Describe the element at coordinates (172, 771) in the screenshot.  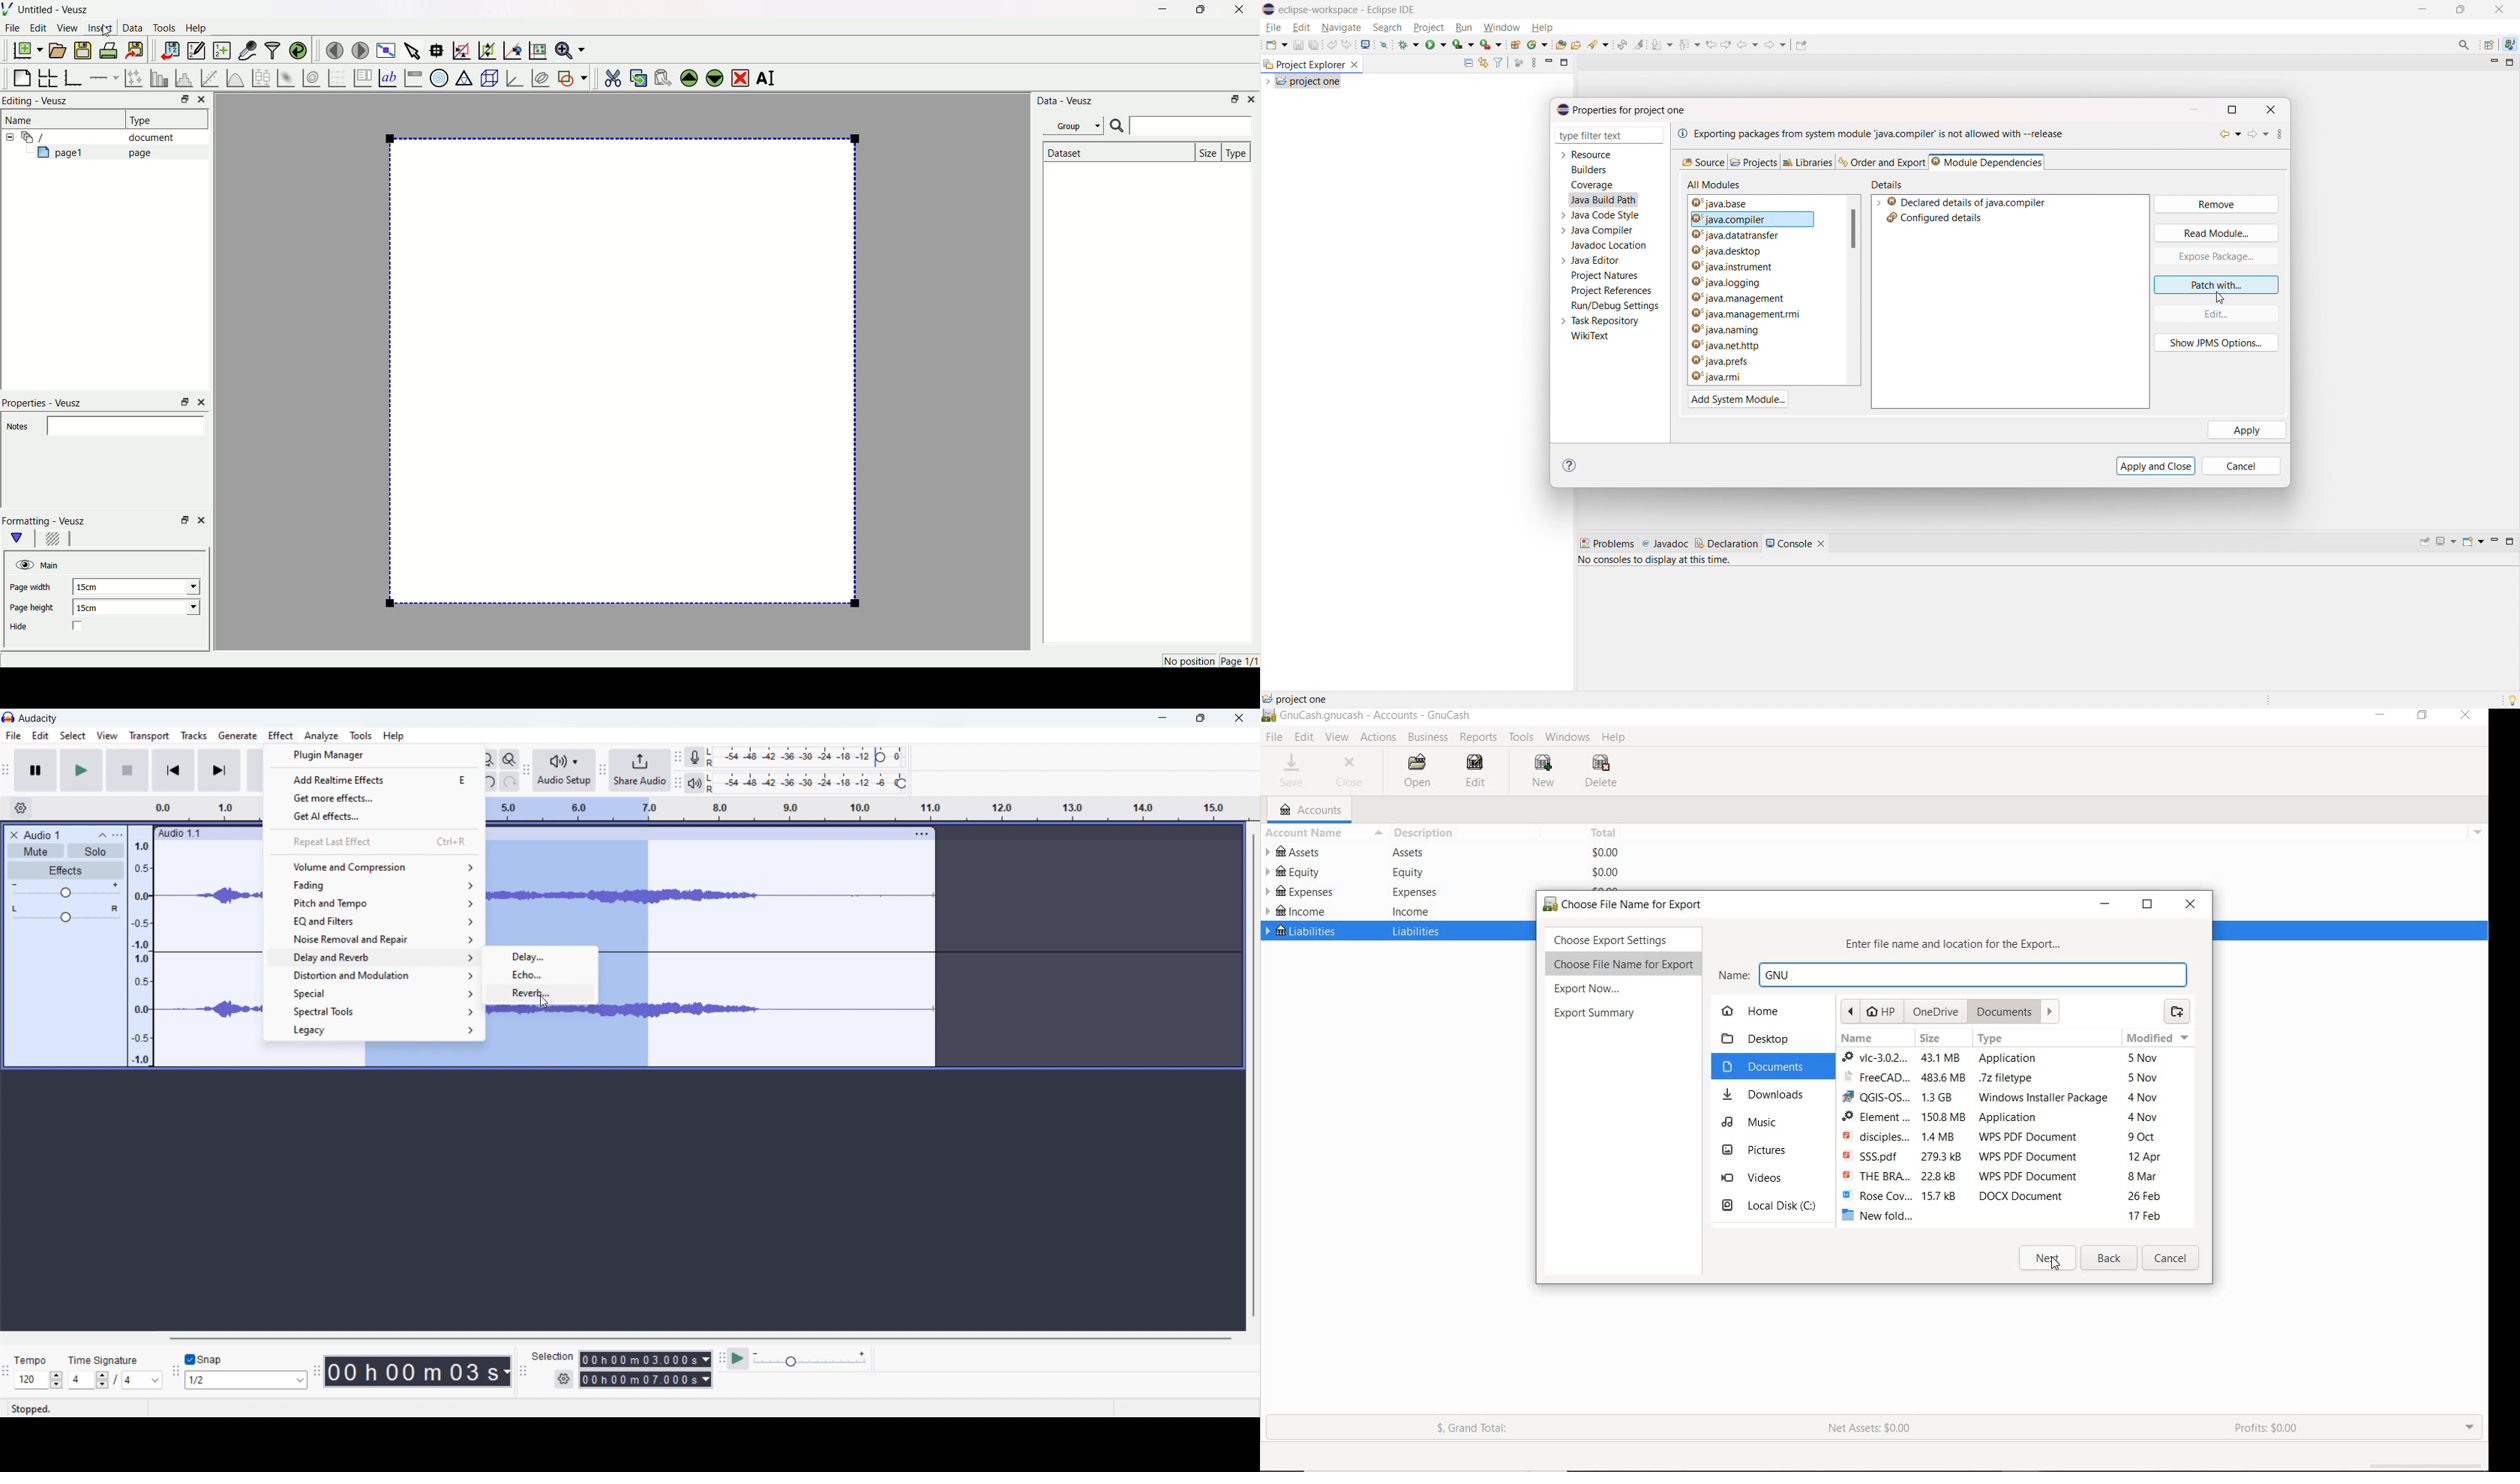
I see `skip to start` at that location.